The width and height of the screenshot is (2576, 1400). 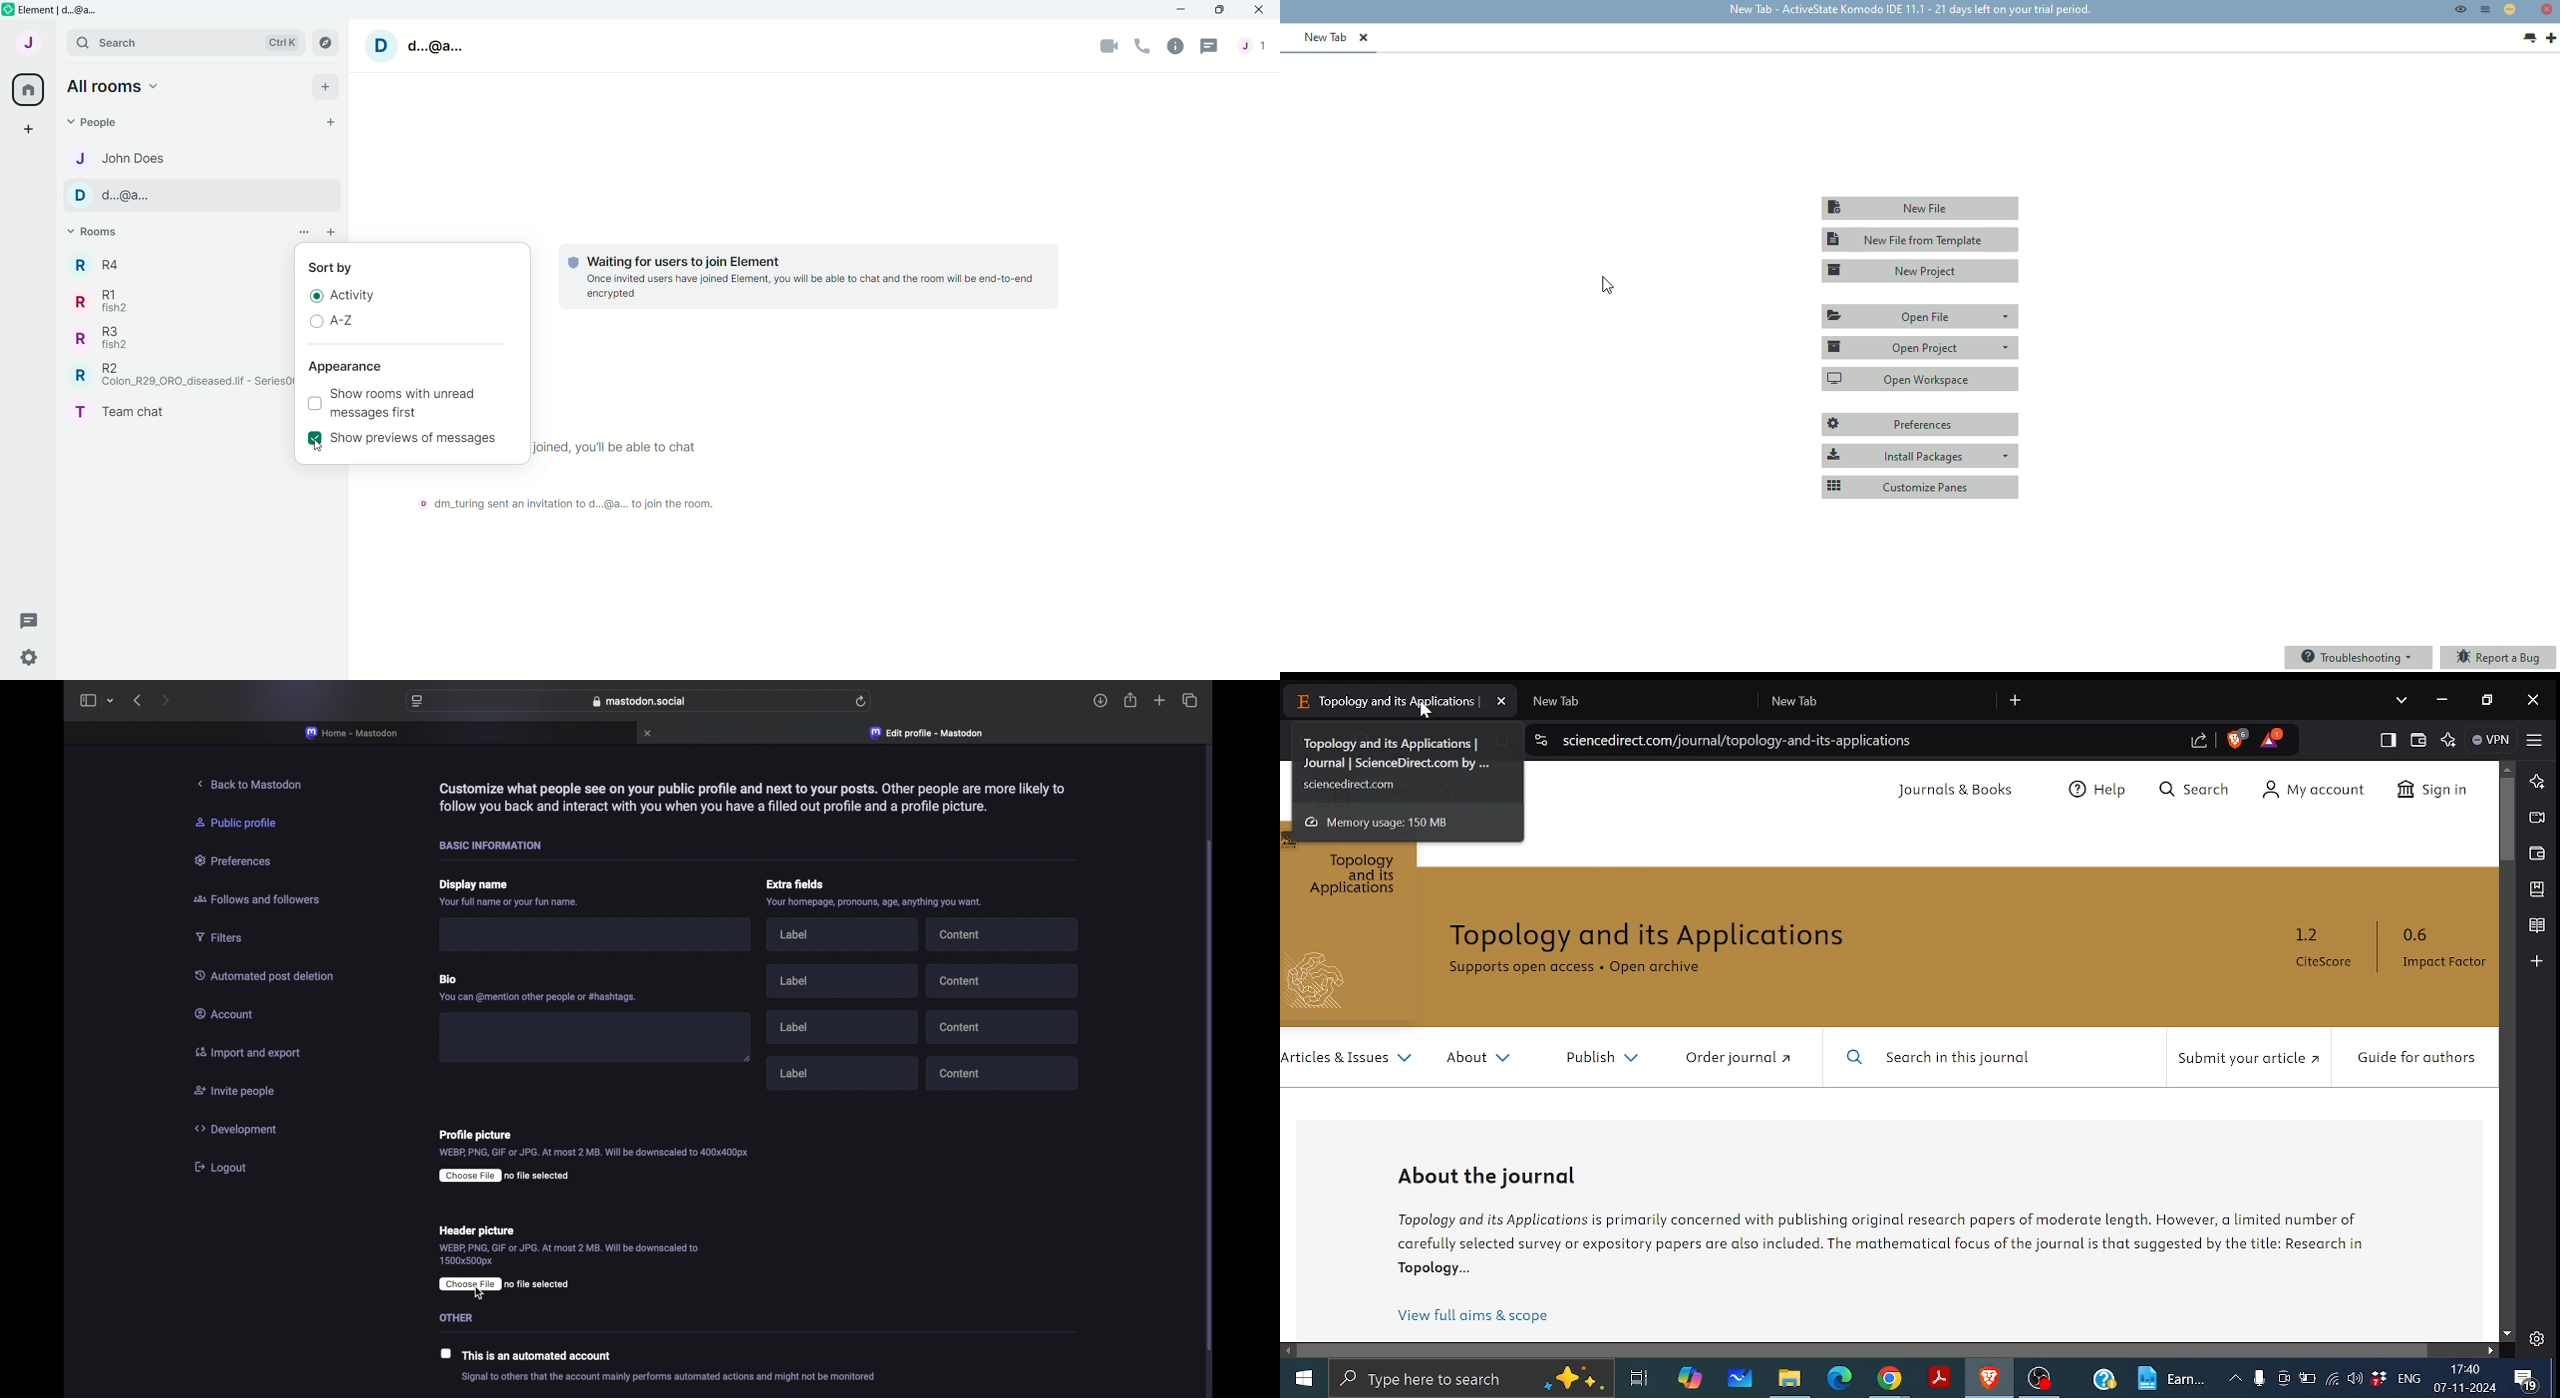 What do you see at coordinates (110, 701) in the screenshot?
I see `tab group picker` at bounding box center [110, 701].